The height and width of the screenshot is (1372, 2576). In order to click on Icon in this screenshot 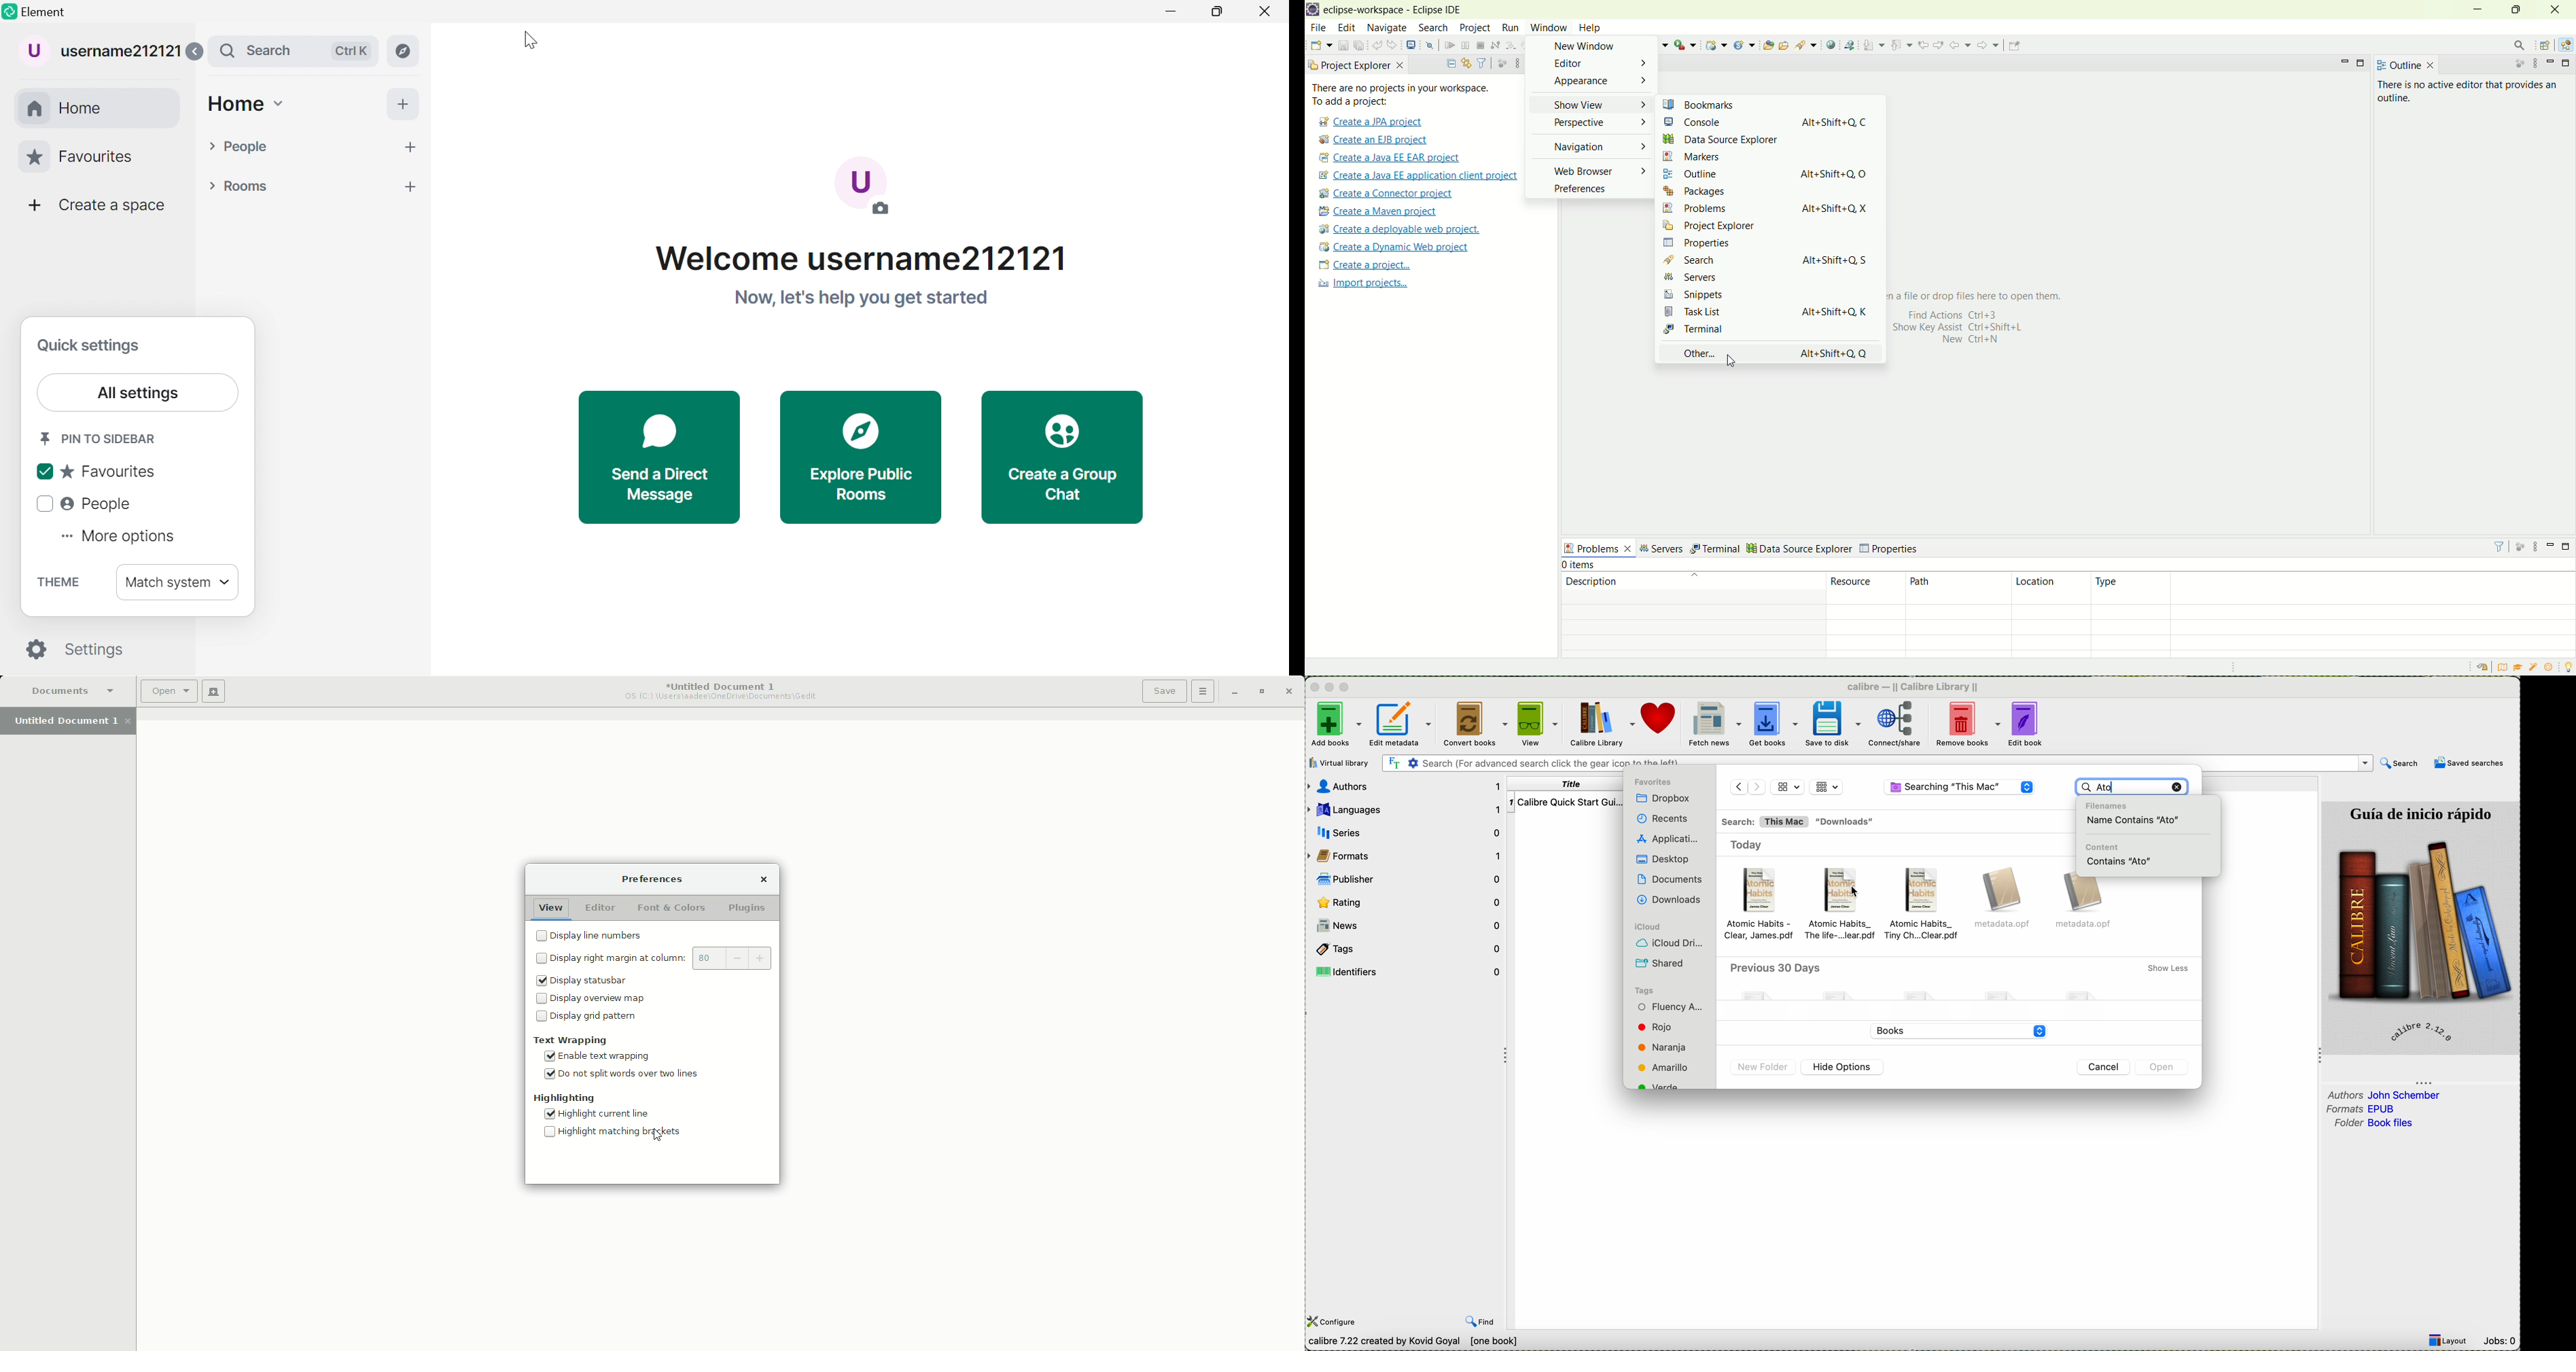, I will do `click(1063, 433)`.